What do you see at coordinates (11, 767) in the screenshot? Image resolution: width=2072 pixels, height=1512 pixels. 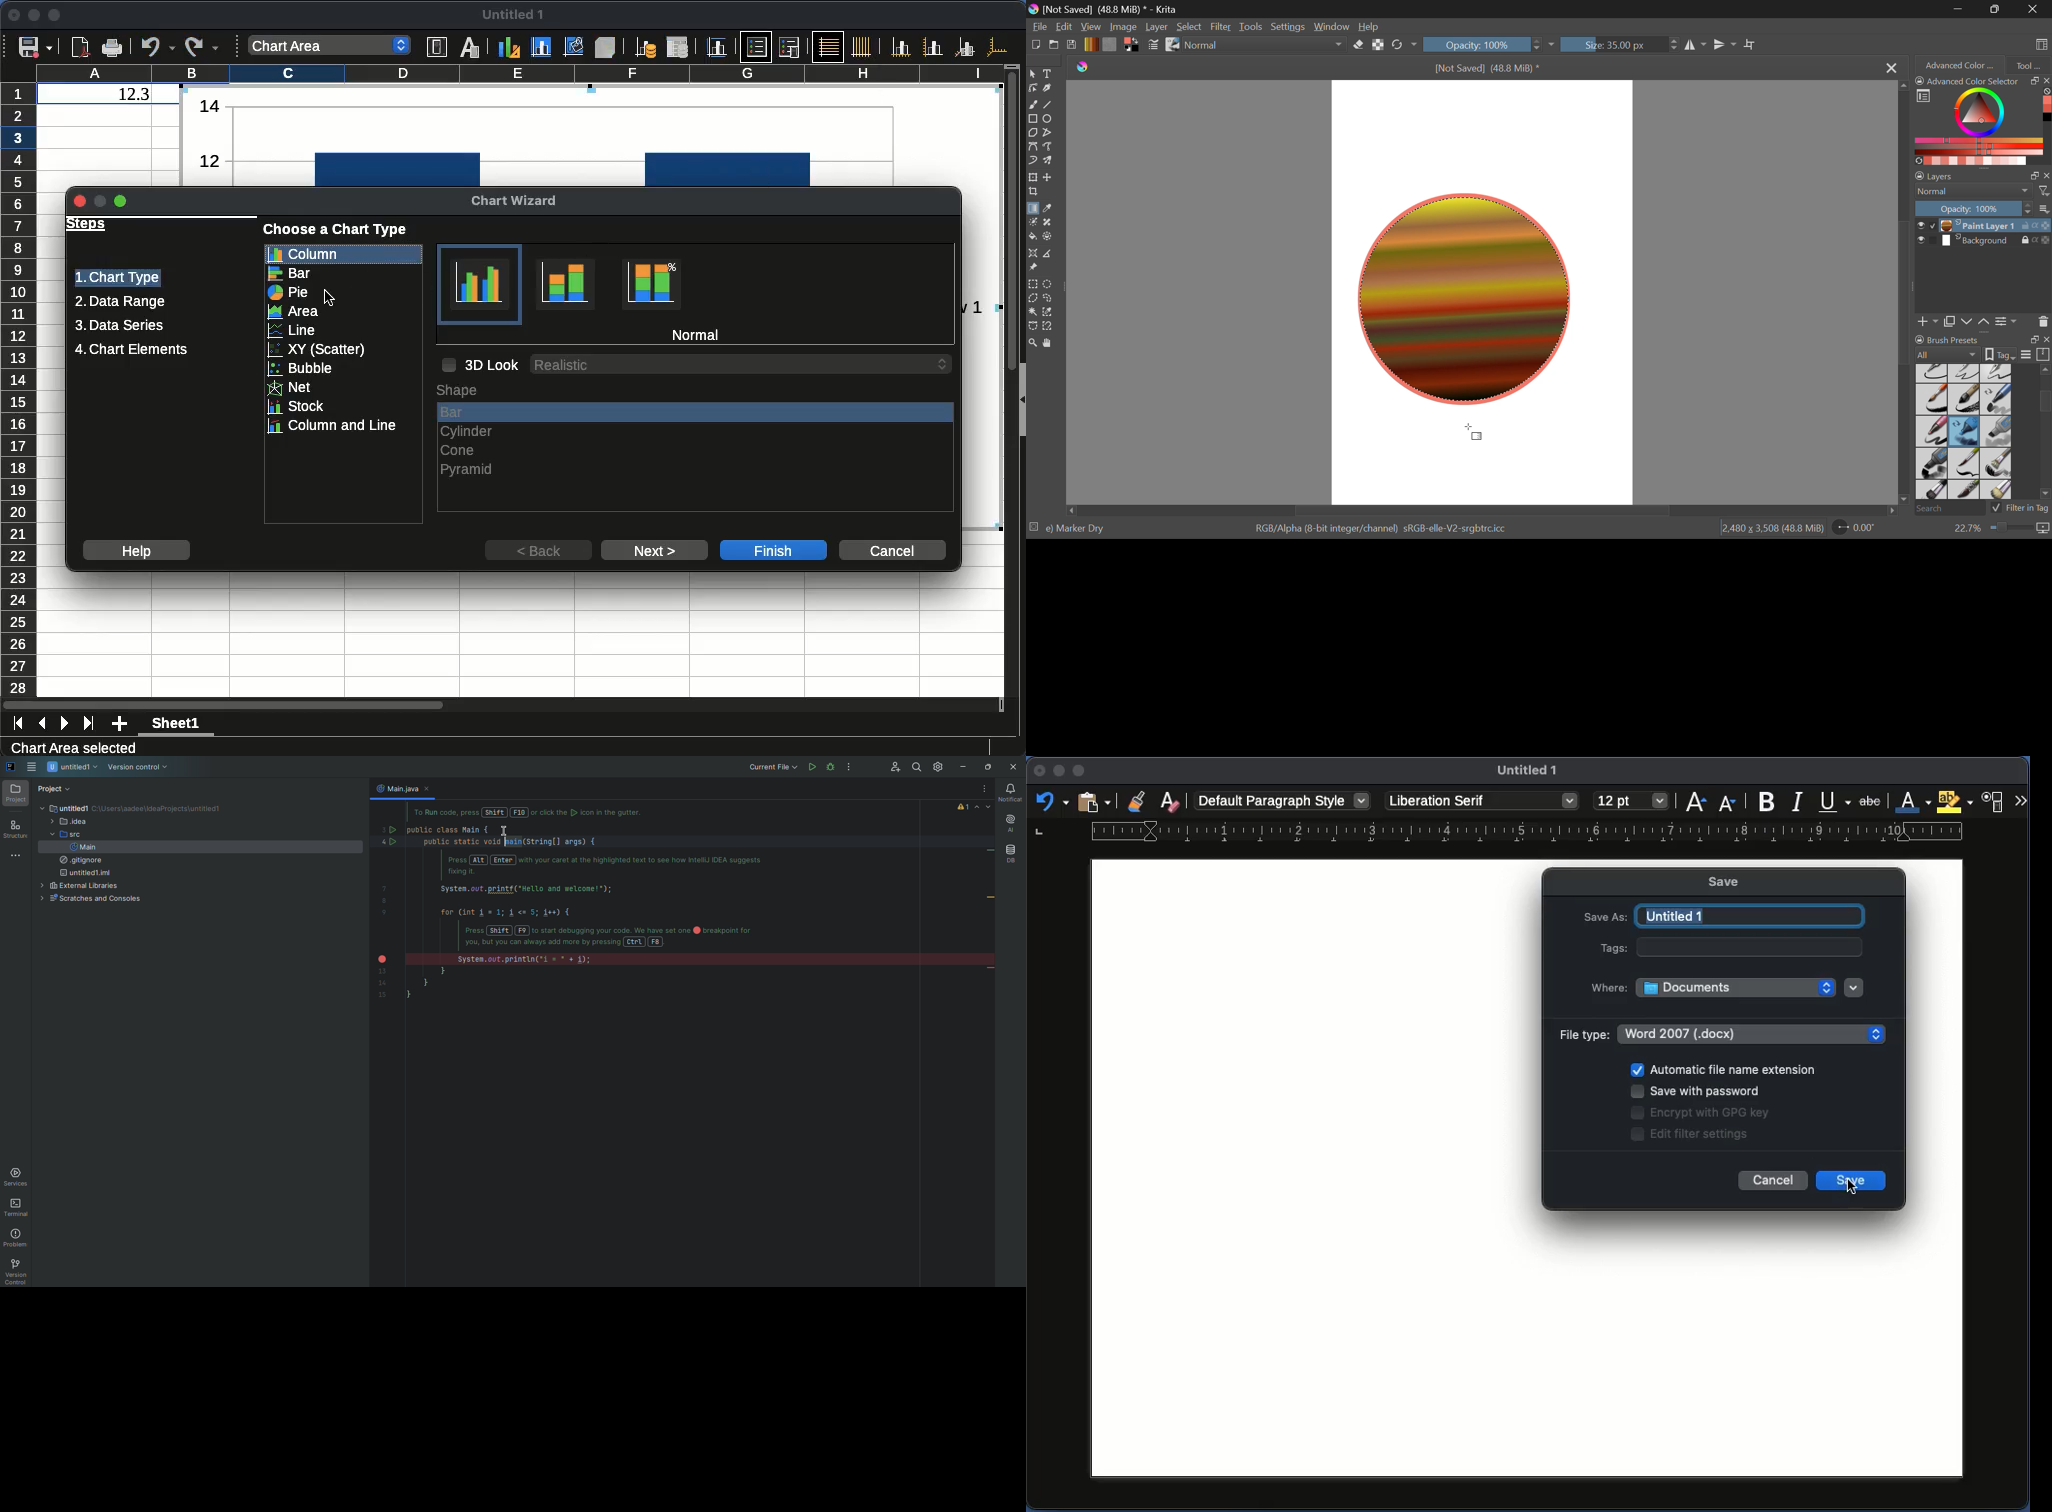 I see `IntelliJ` at bounding box center [11, 767].